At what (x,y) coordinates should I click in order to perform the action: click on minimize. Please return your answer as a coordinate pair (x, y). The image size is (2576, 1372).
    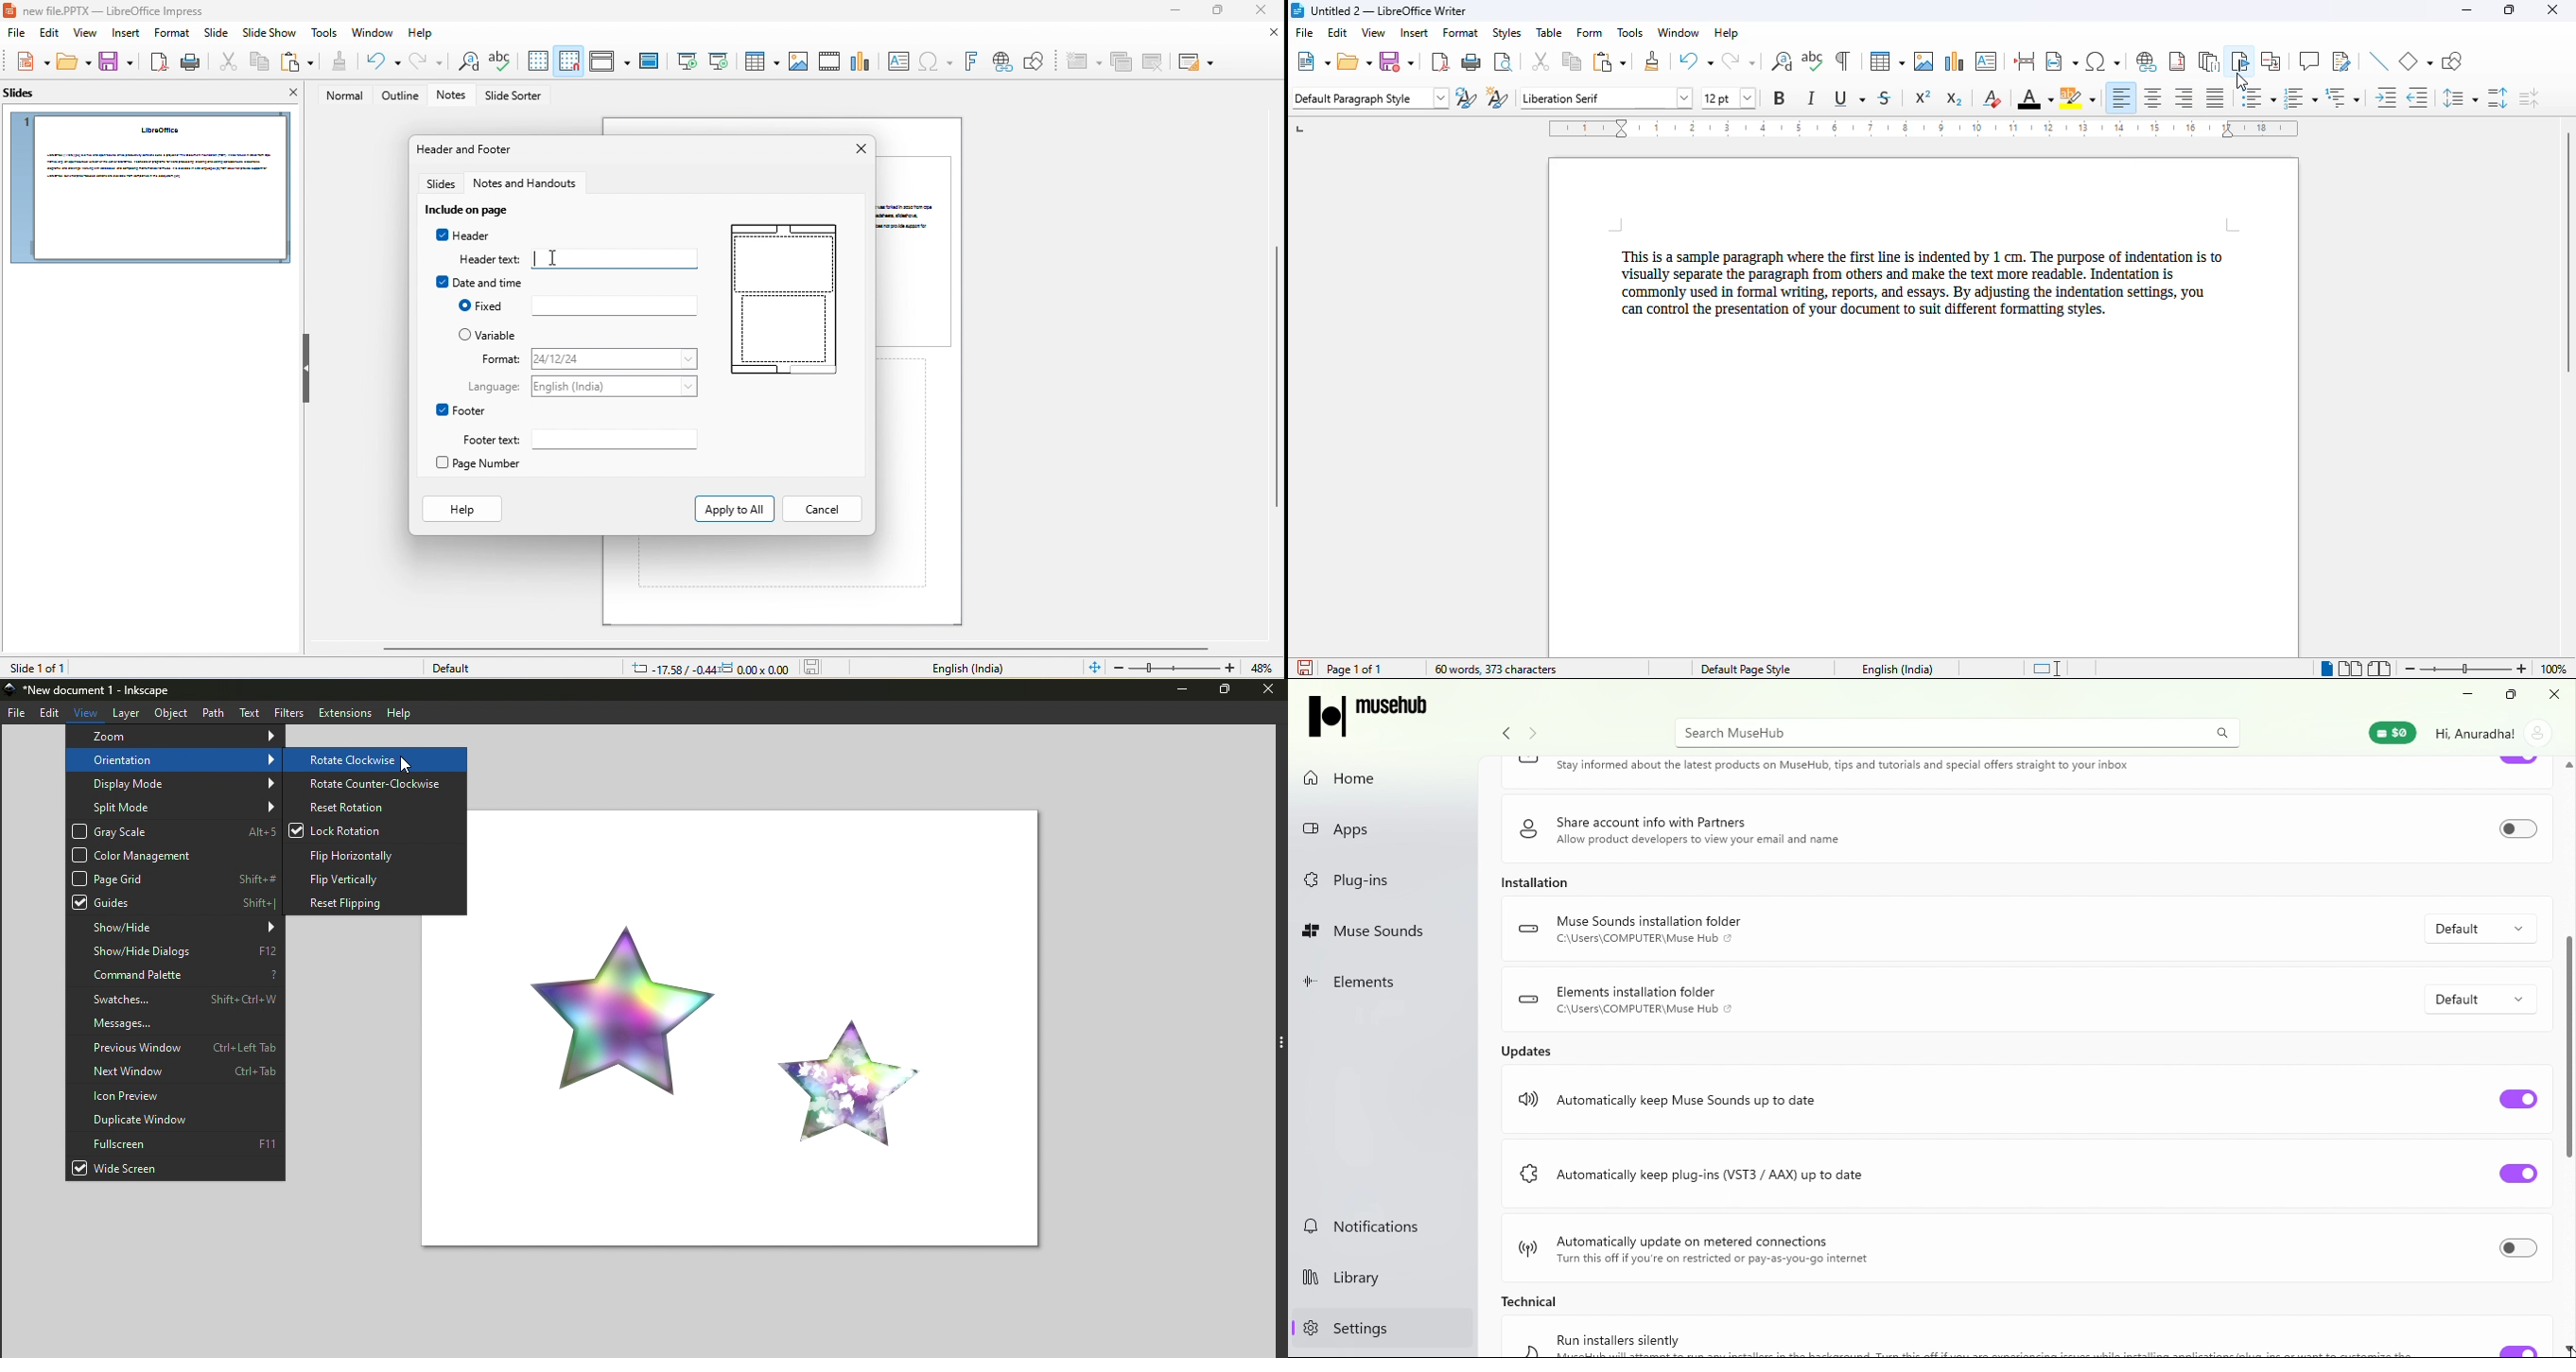
    Looking at the image, I should click on (1172, 12).